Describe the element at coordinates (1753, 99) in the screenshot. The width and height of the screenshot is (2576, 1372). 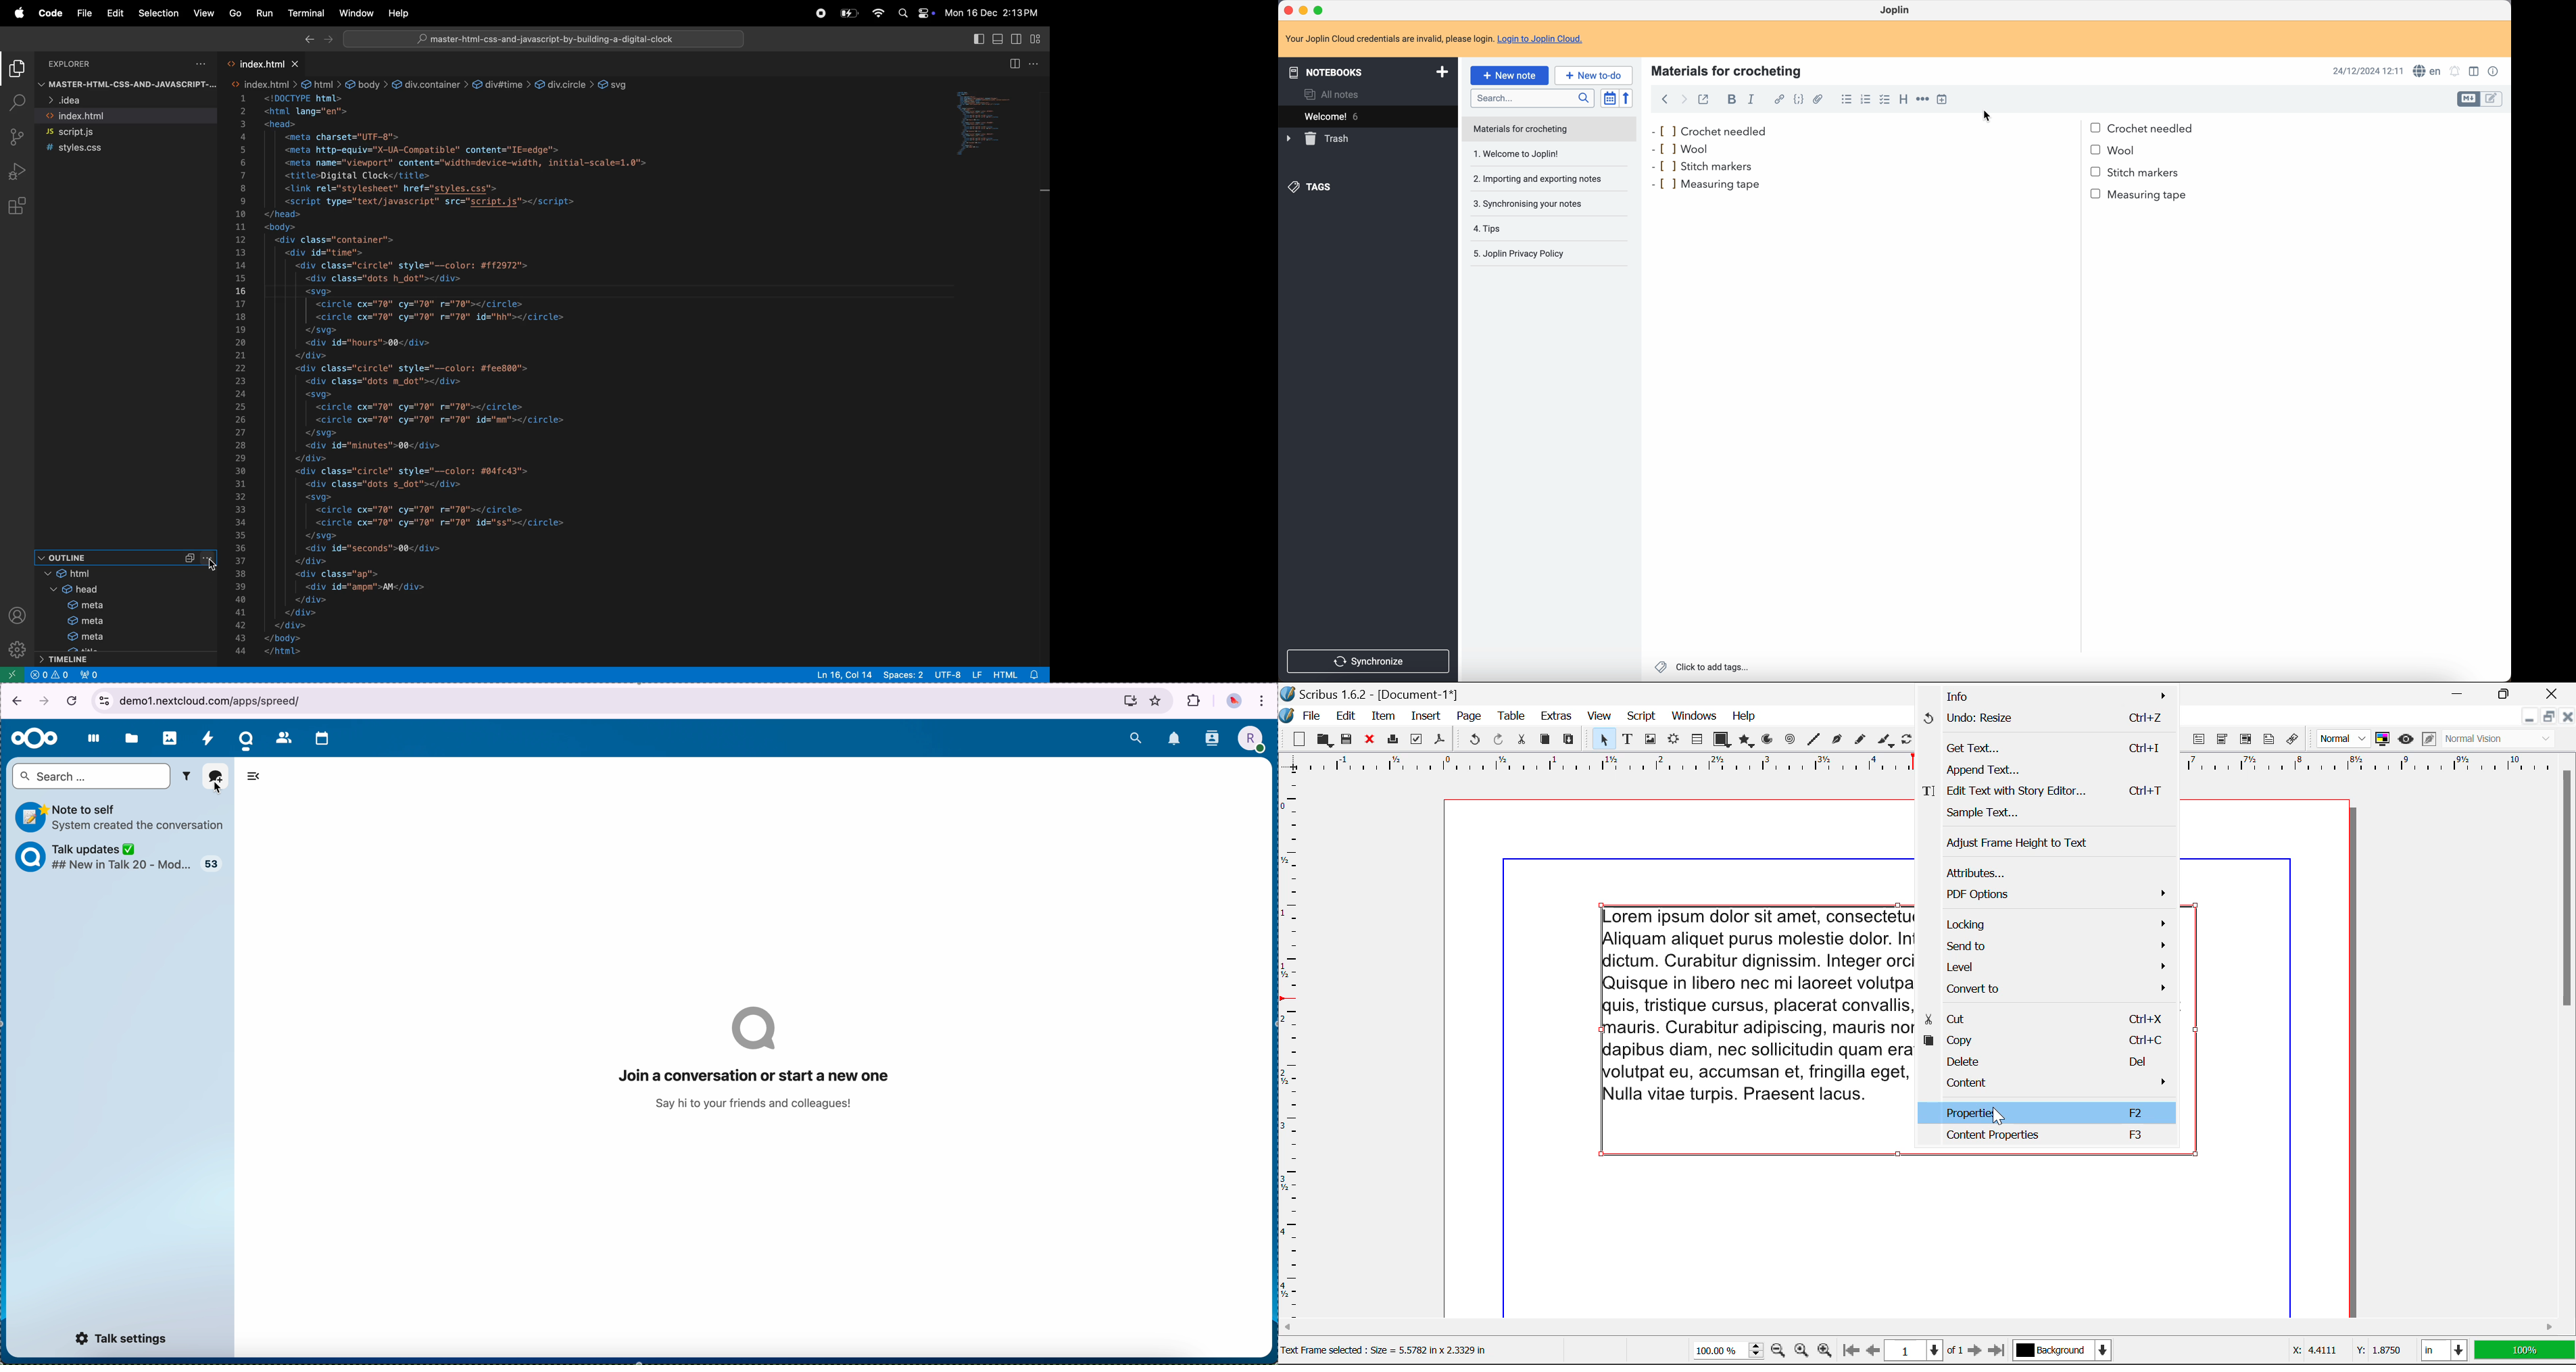
I see `italic` at that location.